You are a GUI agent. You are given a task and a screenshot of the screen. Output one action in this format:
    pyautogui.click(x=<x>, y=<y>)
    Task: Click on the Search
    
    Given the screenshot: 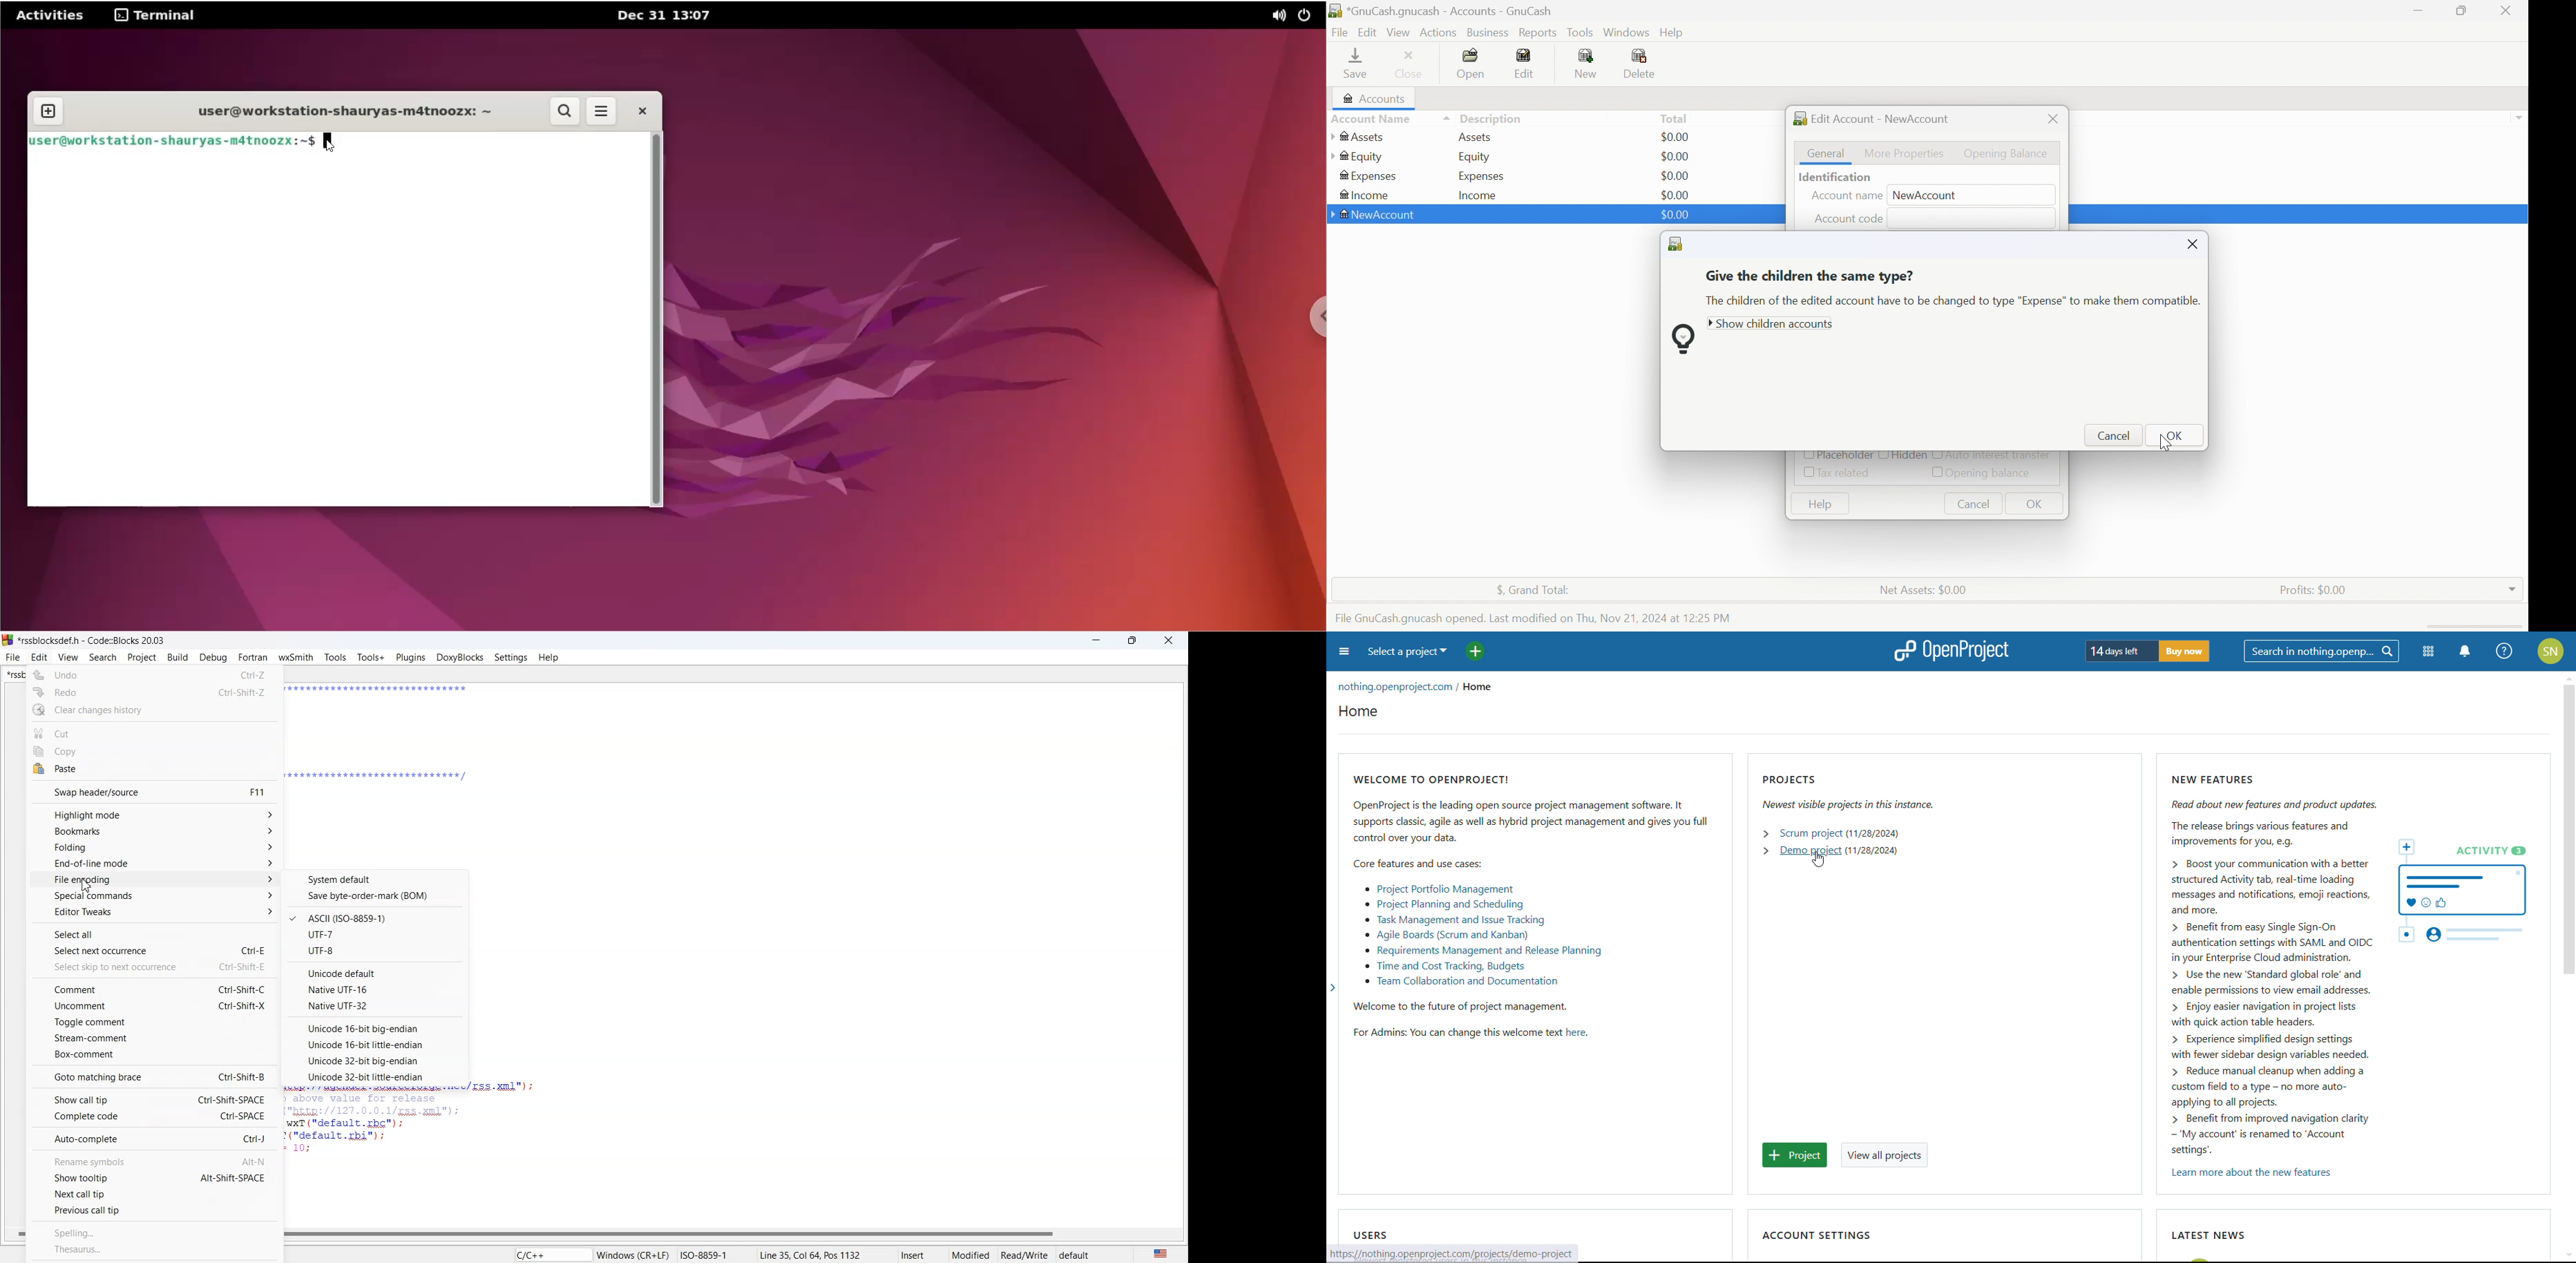 What is the action you would take?
    pyautogui.click(x=103, y=658)
    